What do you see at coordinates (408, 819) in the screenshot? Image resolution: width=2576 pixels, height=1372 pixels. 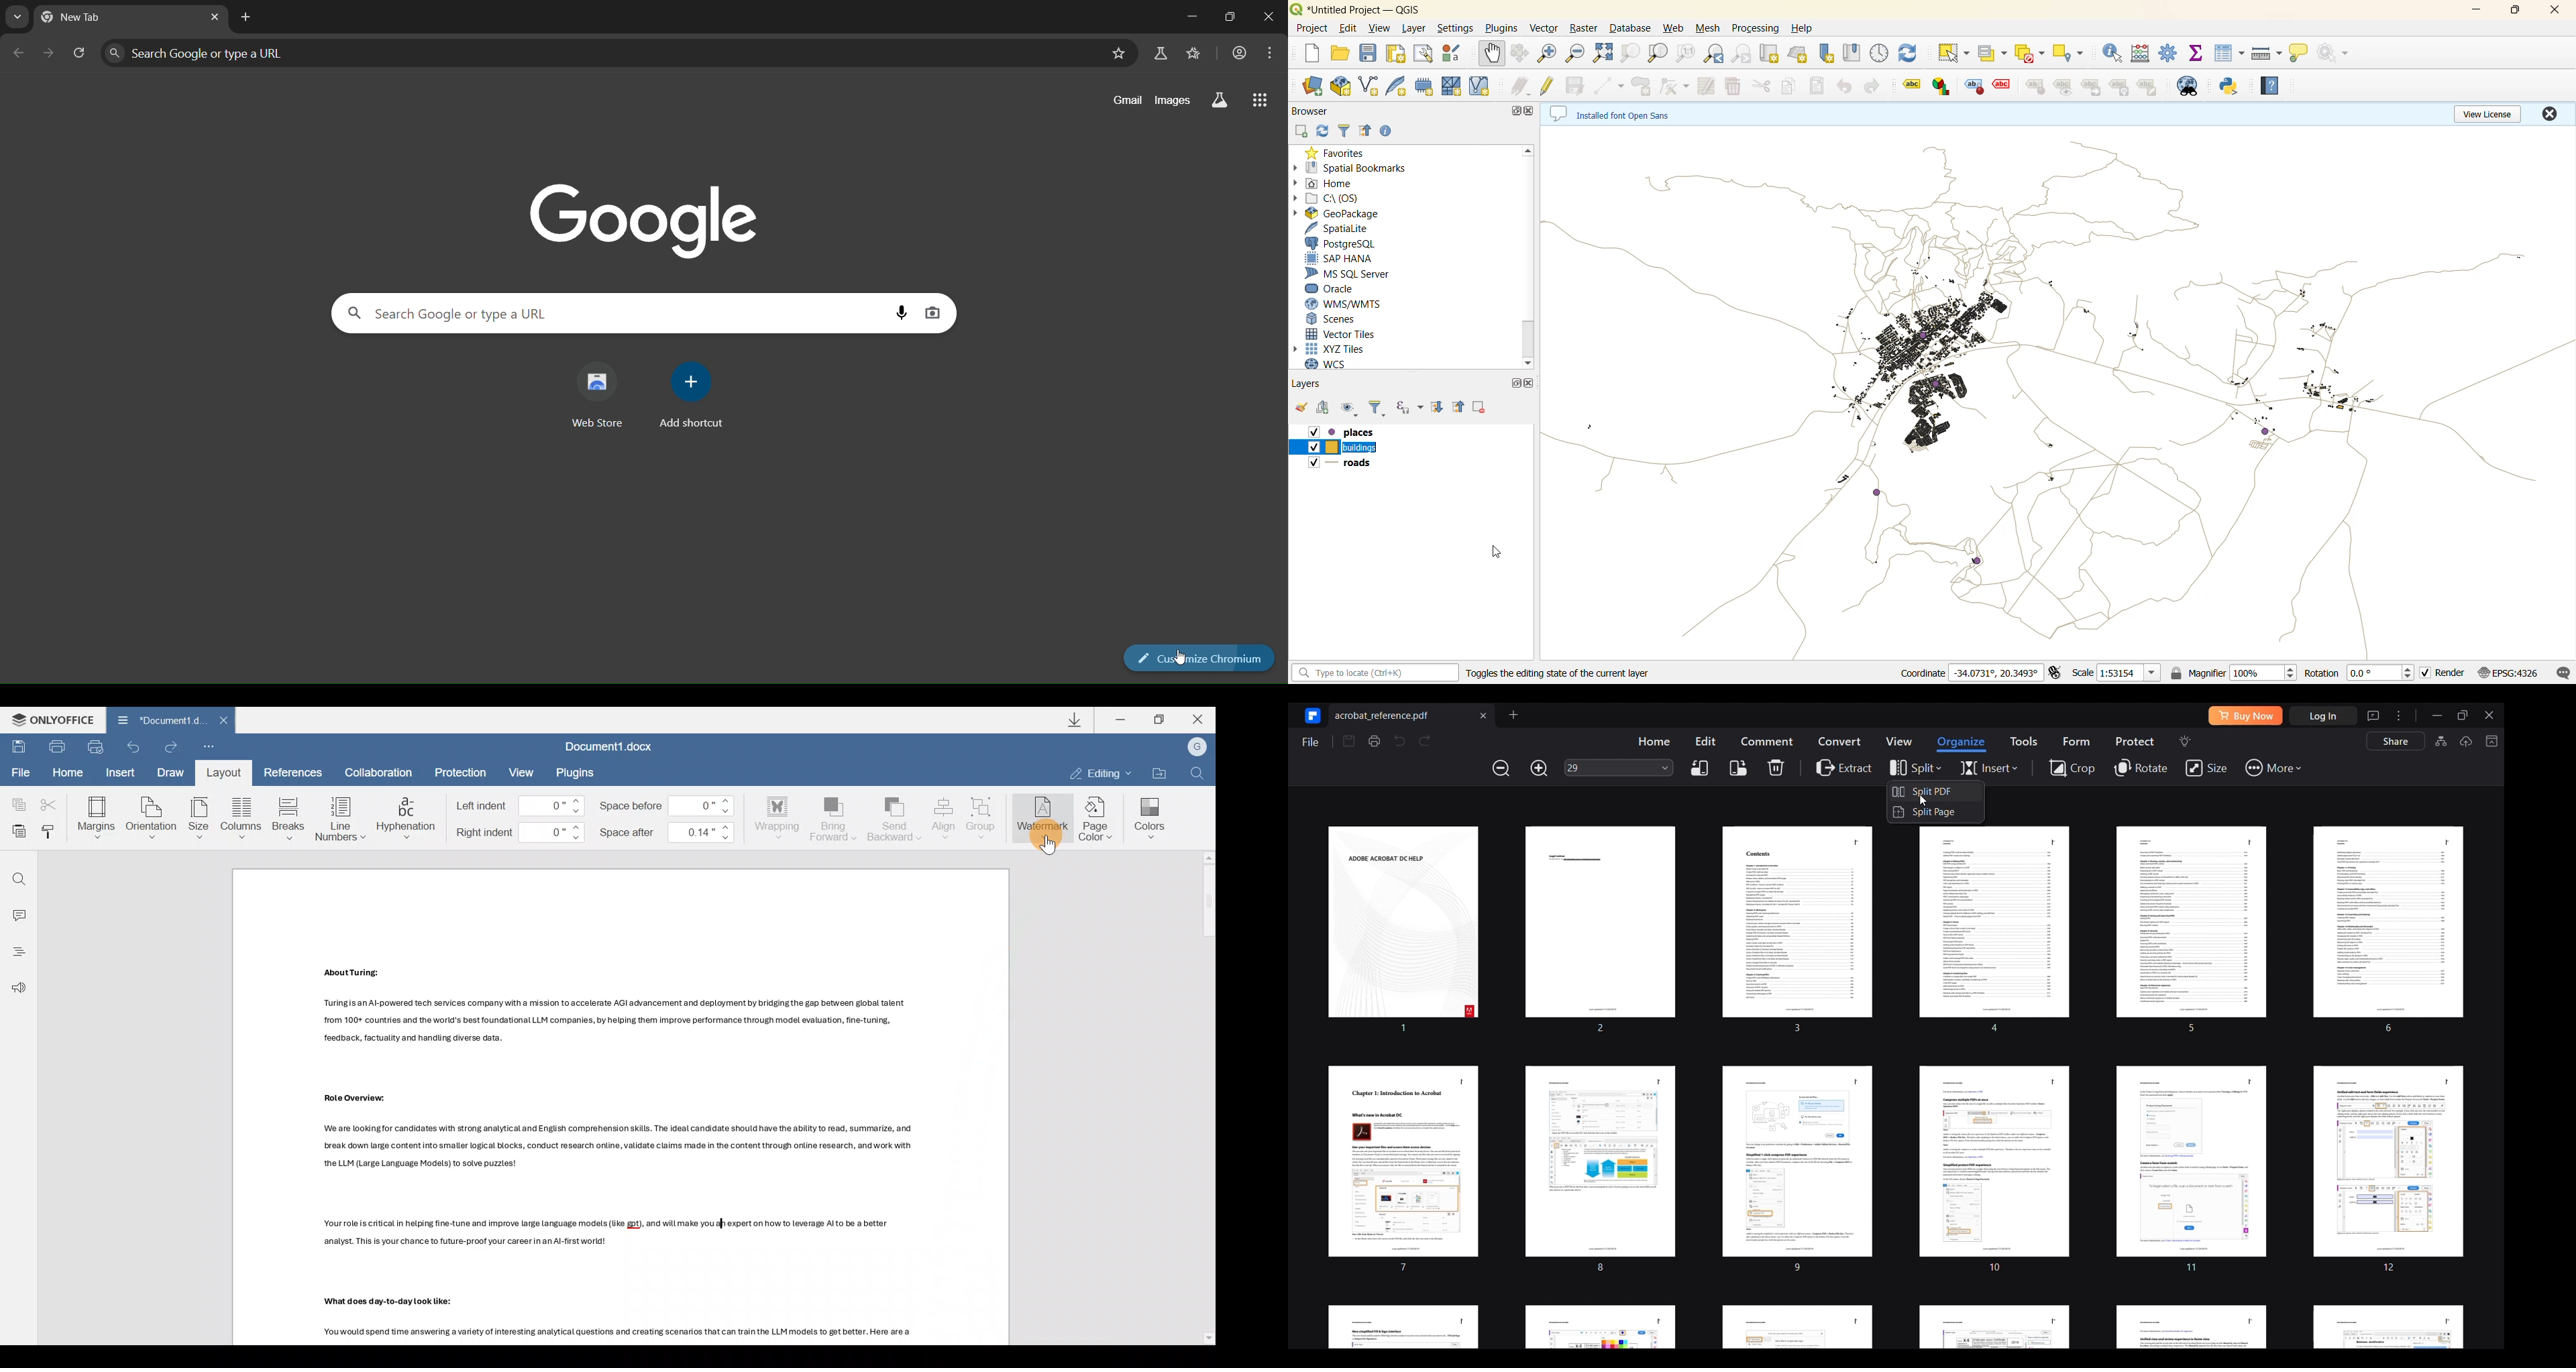 I see `Hyphenation` at bounding box center [408, 819].